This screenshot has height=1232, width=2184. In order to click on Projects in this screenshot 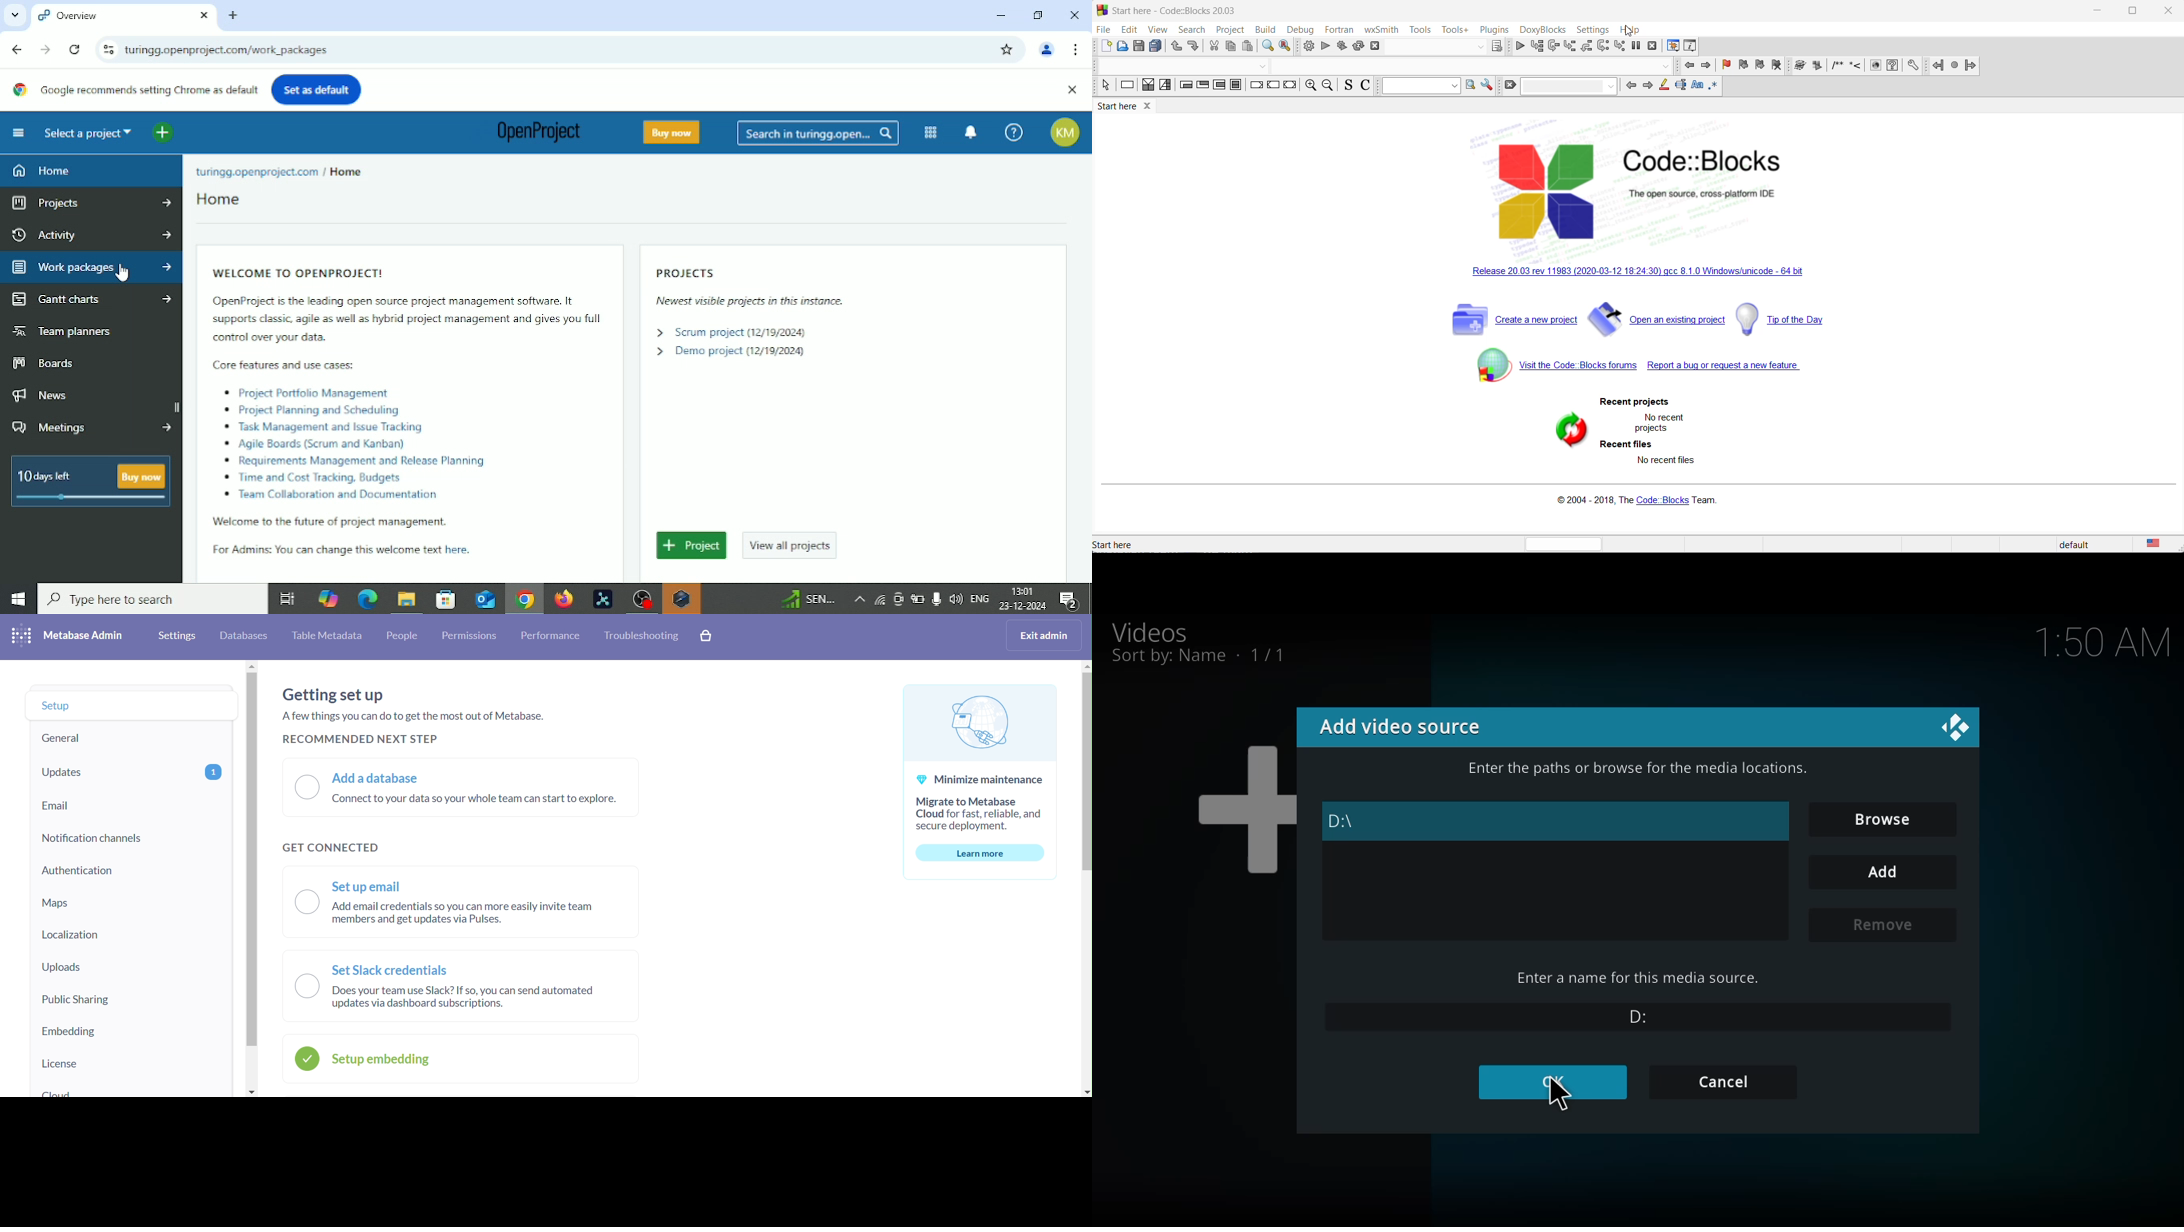, I will do `click(93, 205)`.